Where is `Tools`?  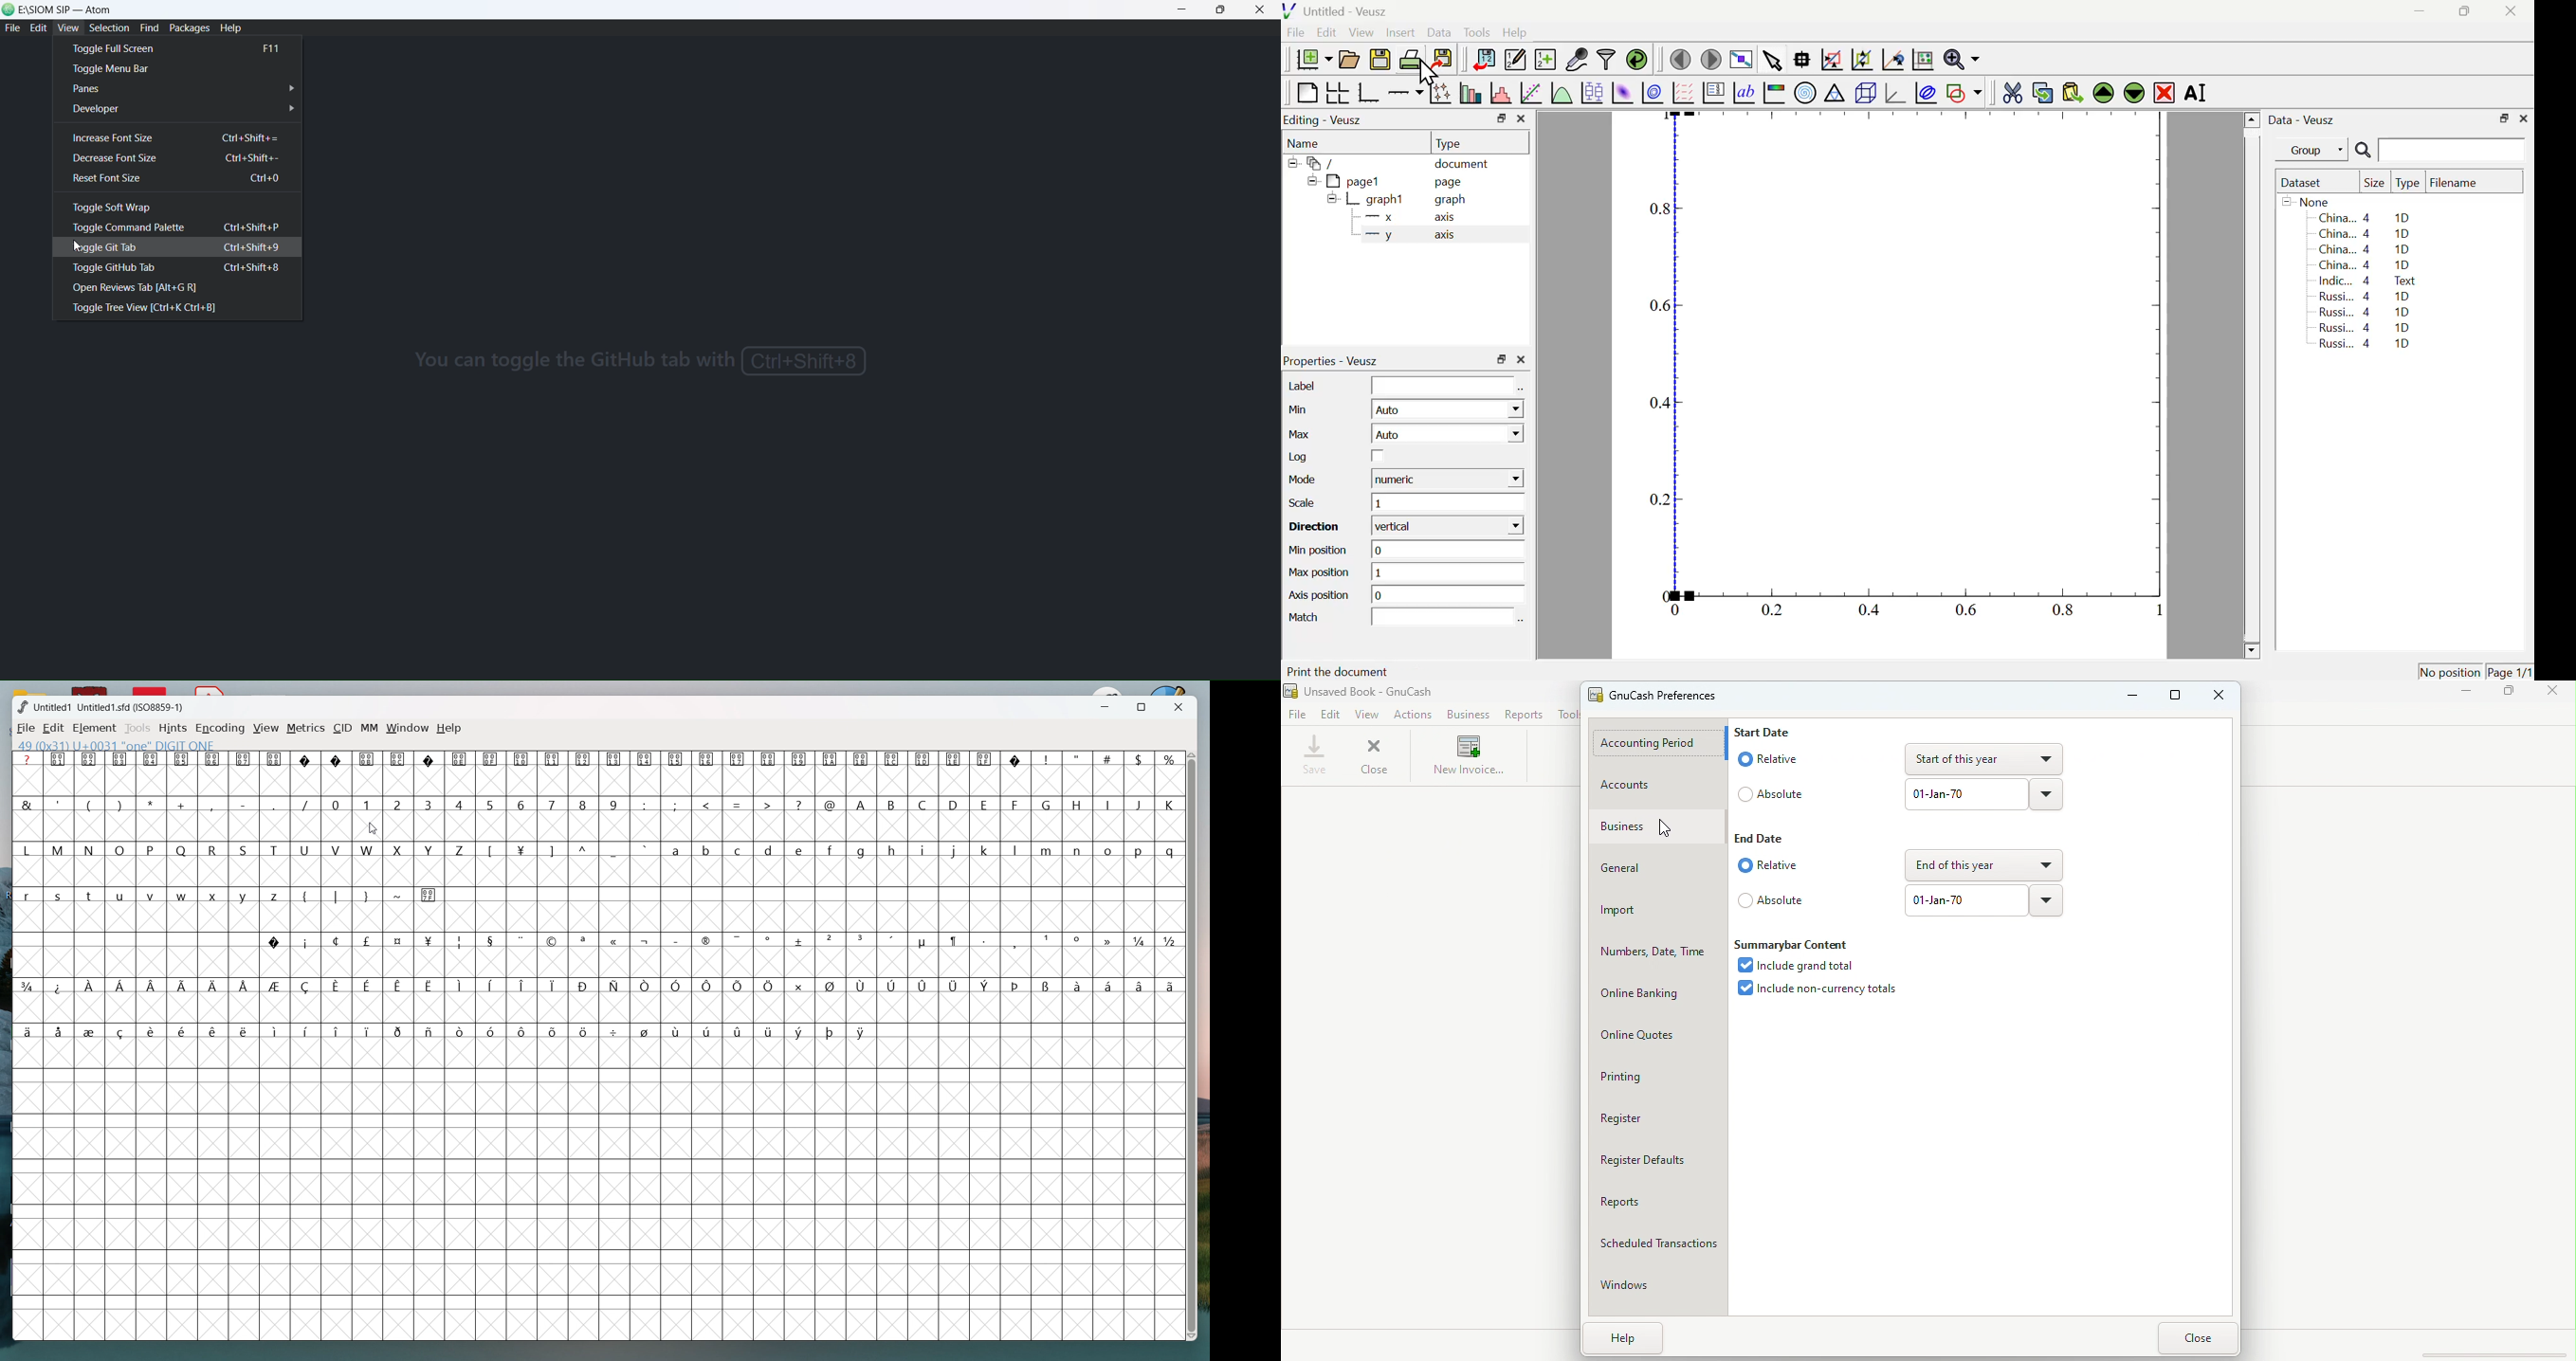 Tools is located at coordinates (1566, 715).